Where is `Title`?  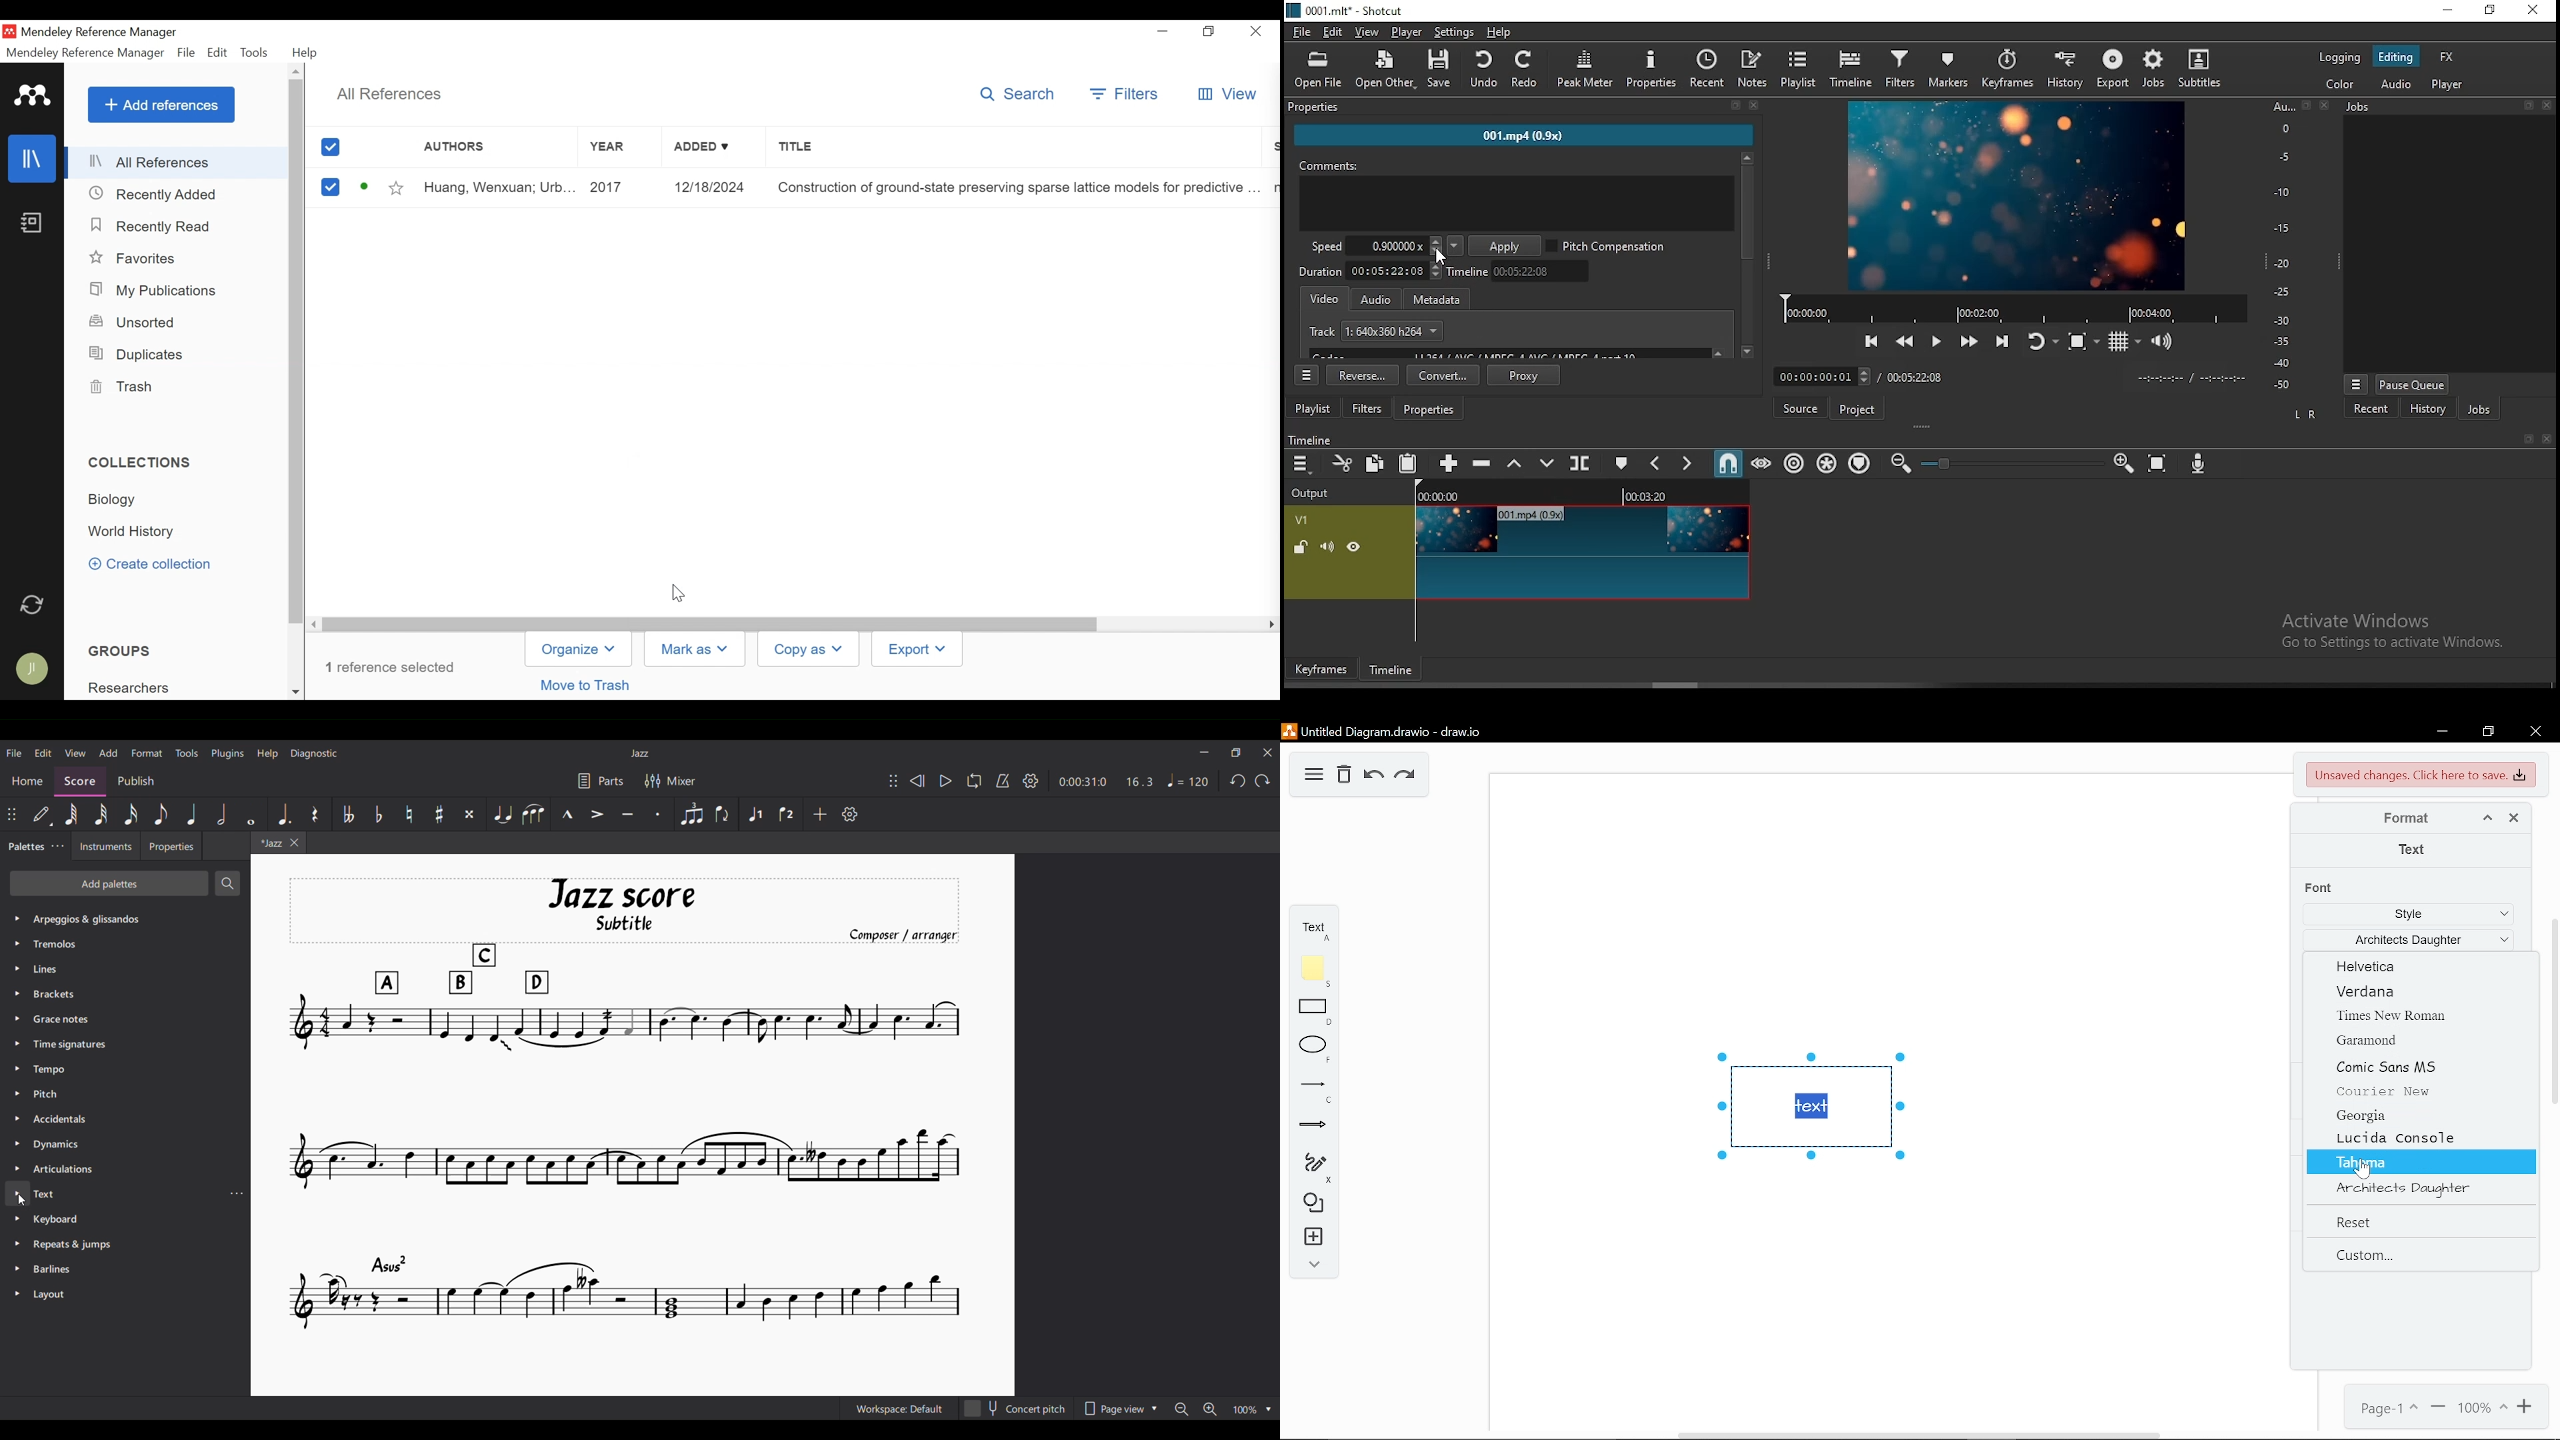 Title is located at coordinates (1018, 188).